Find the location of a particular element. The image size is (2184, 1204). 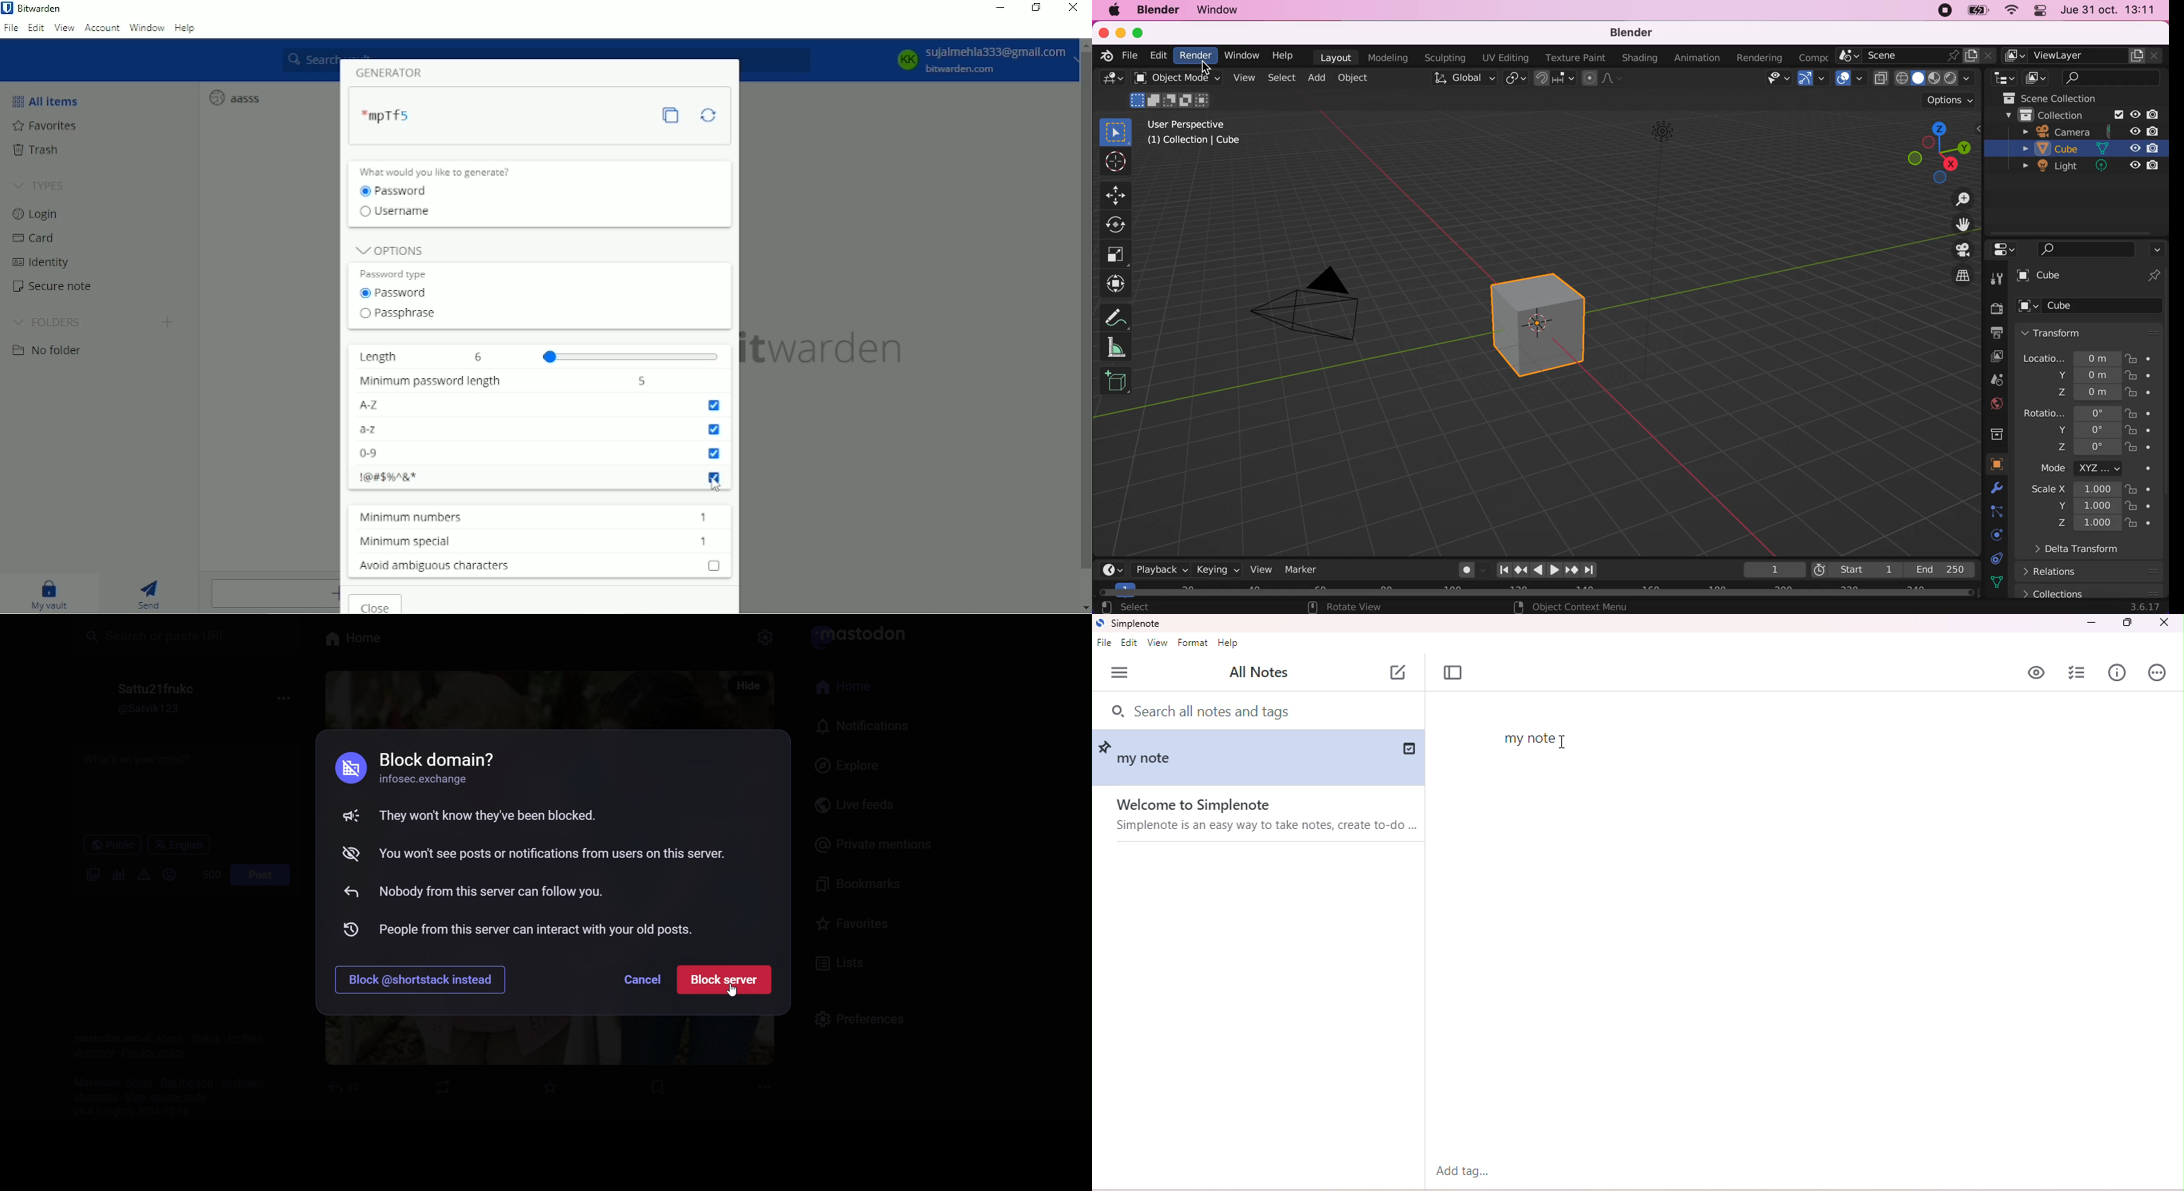

view is located at coordinates (1244, 77).